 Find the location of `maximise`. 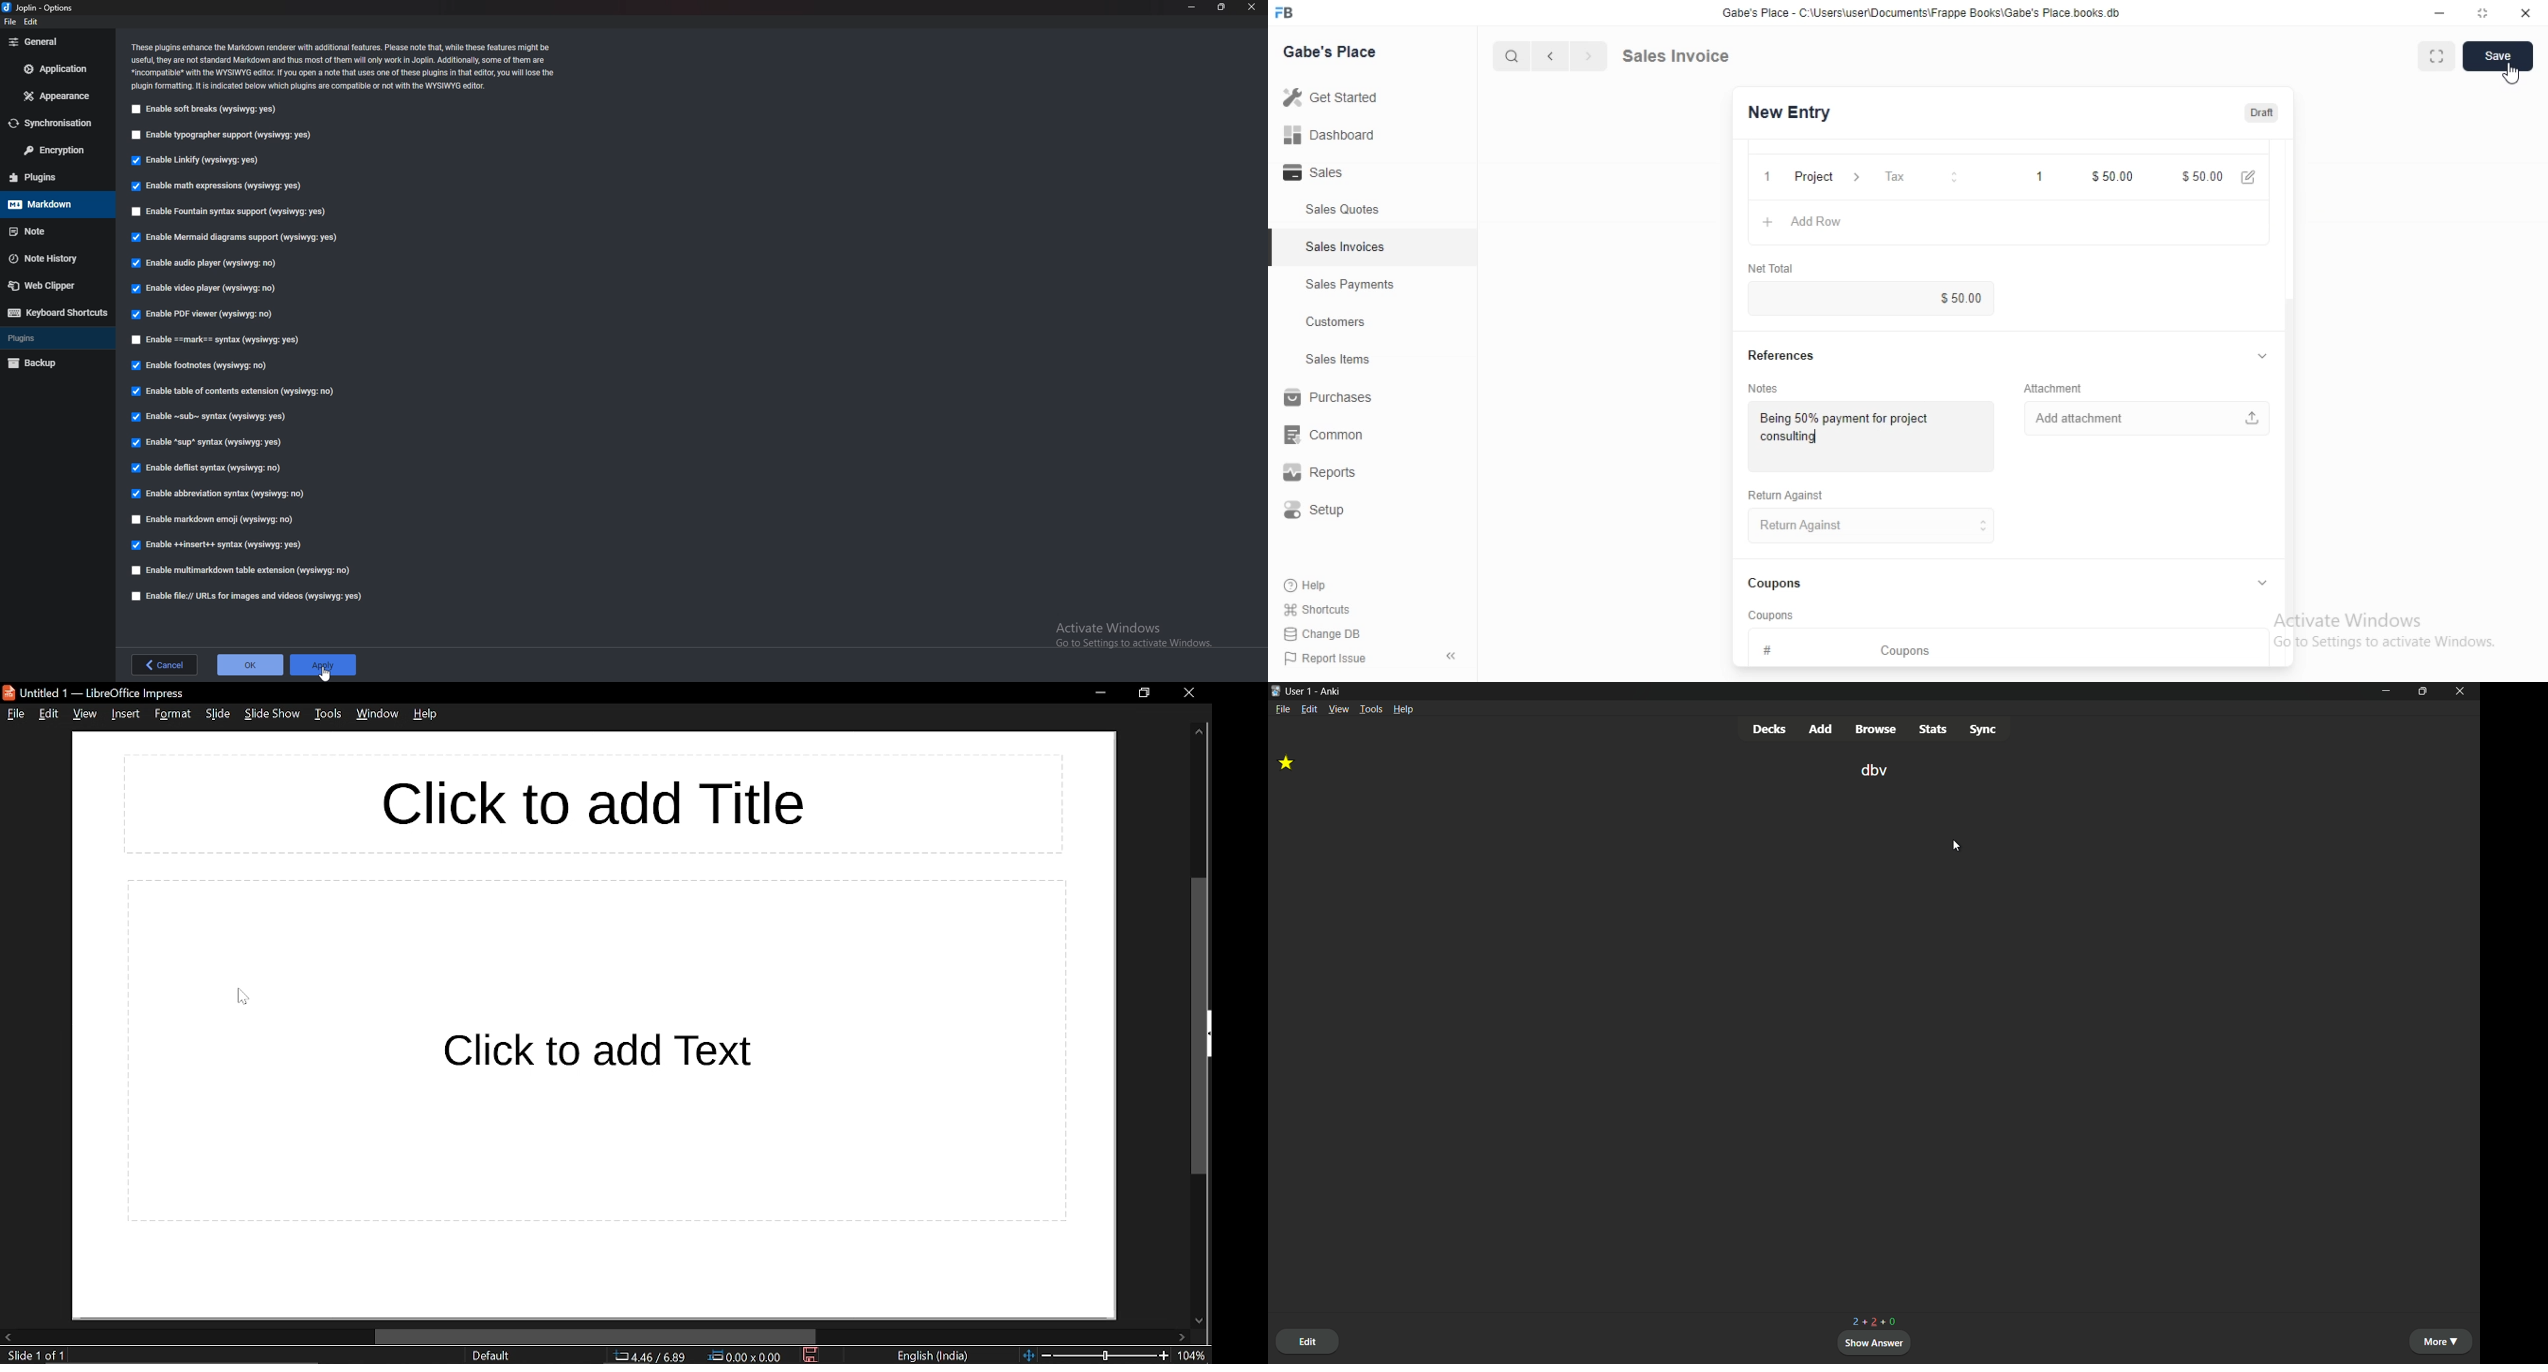

maximise is located at coordinates (2431, 54).